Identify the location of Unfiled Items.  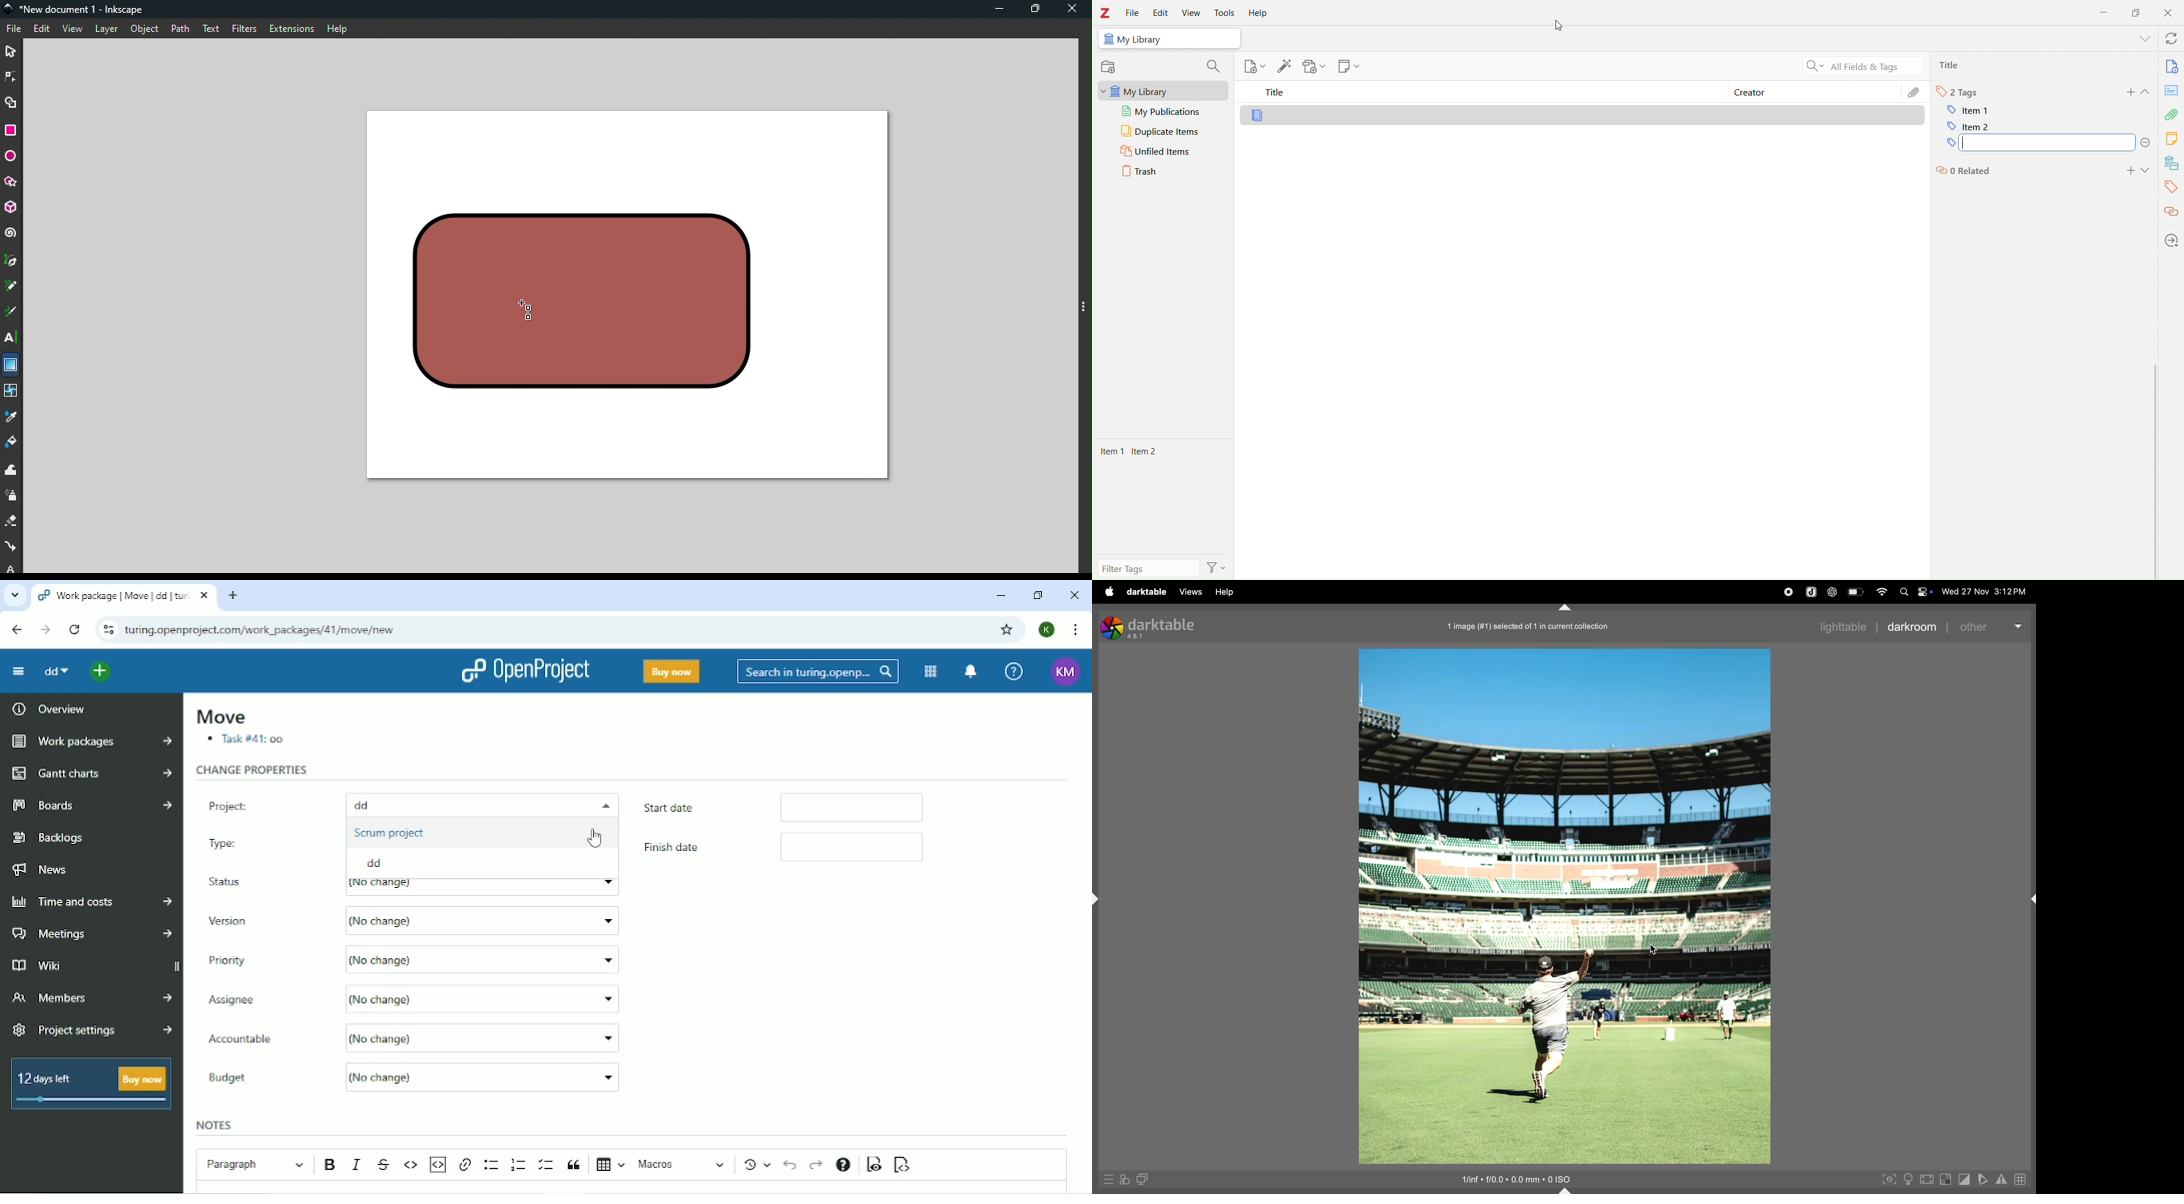
(1158, 153).